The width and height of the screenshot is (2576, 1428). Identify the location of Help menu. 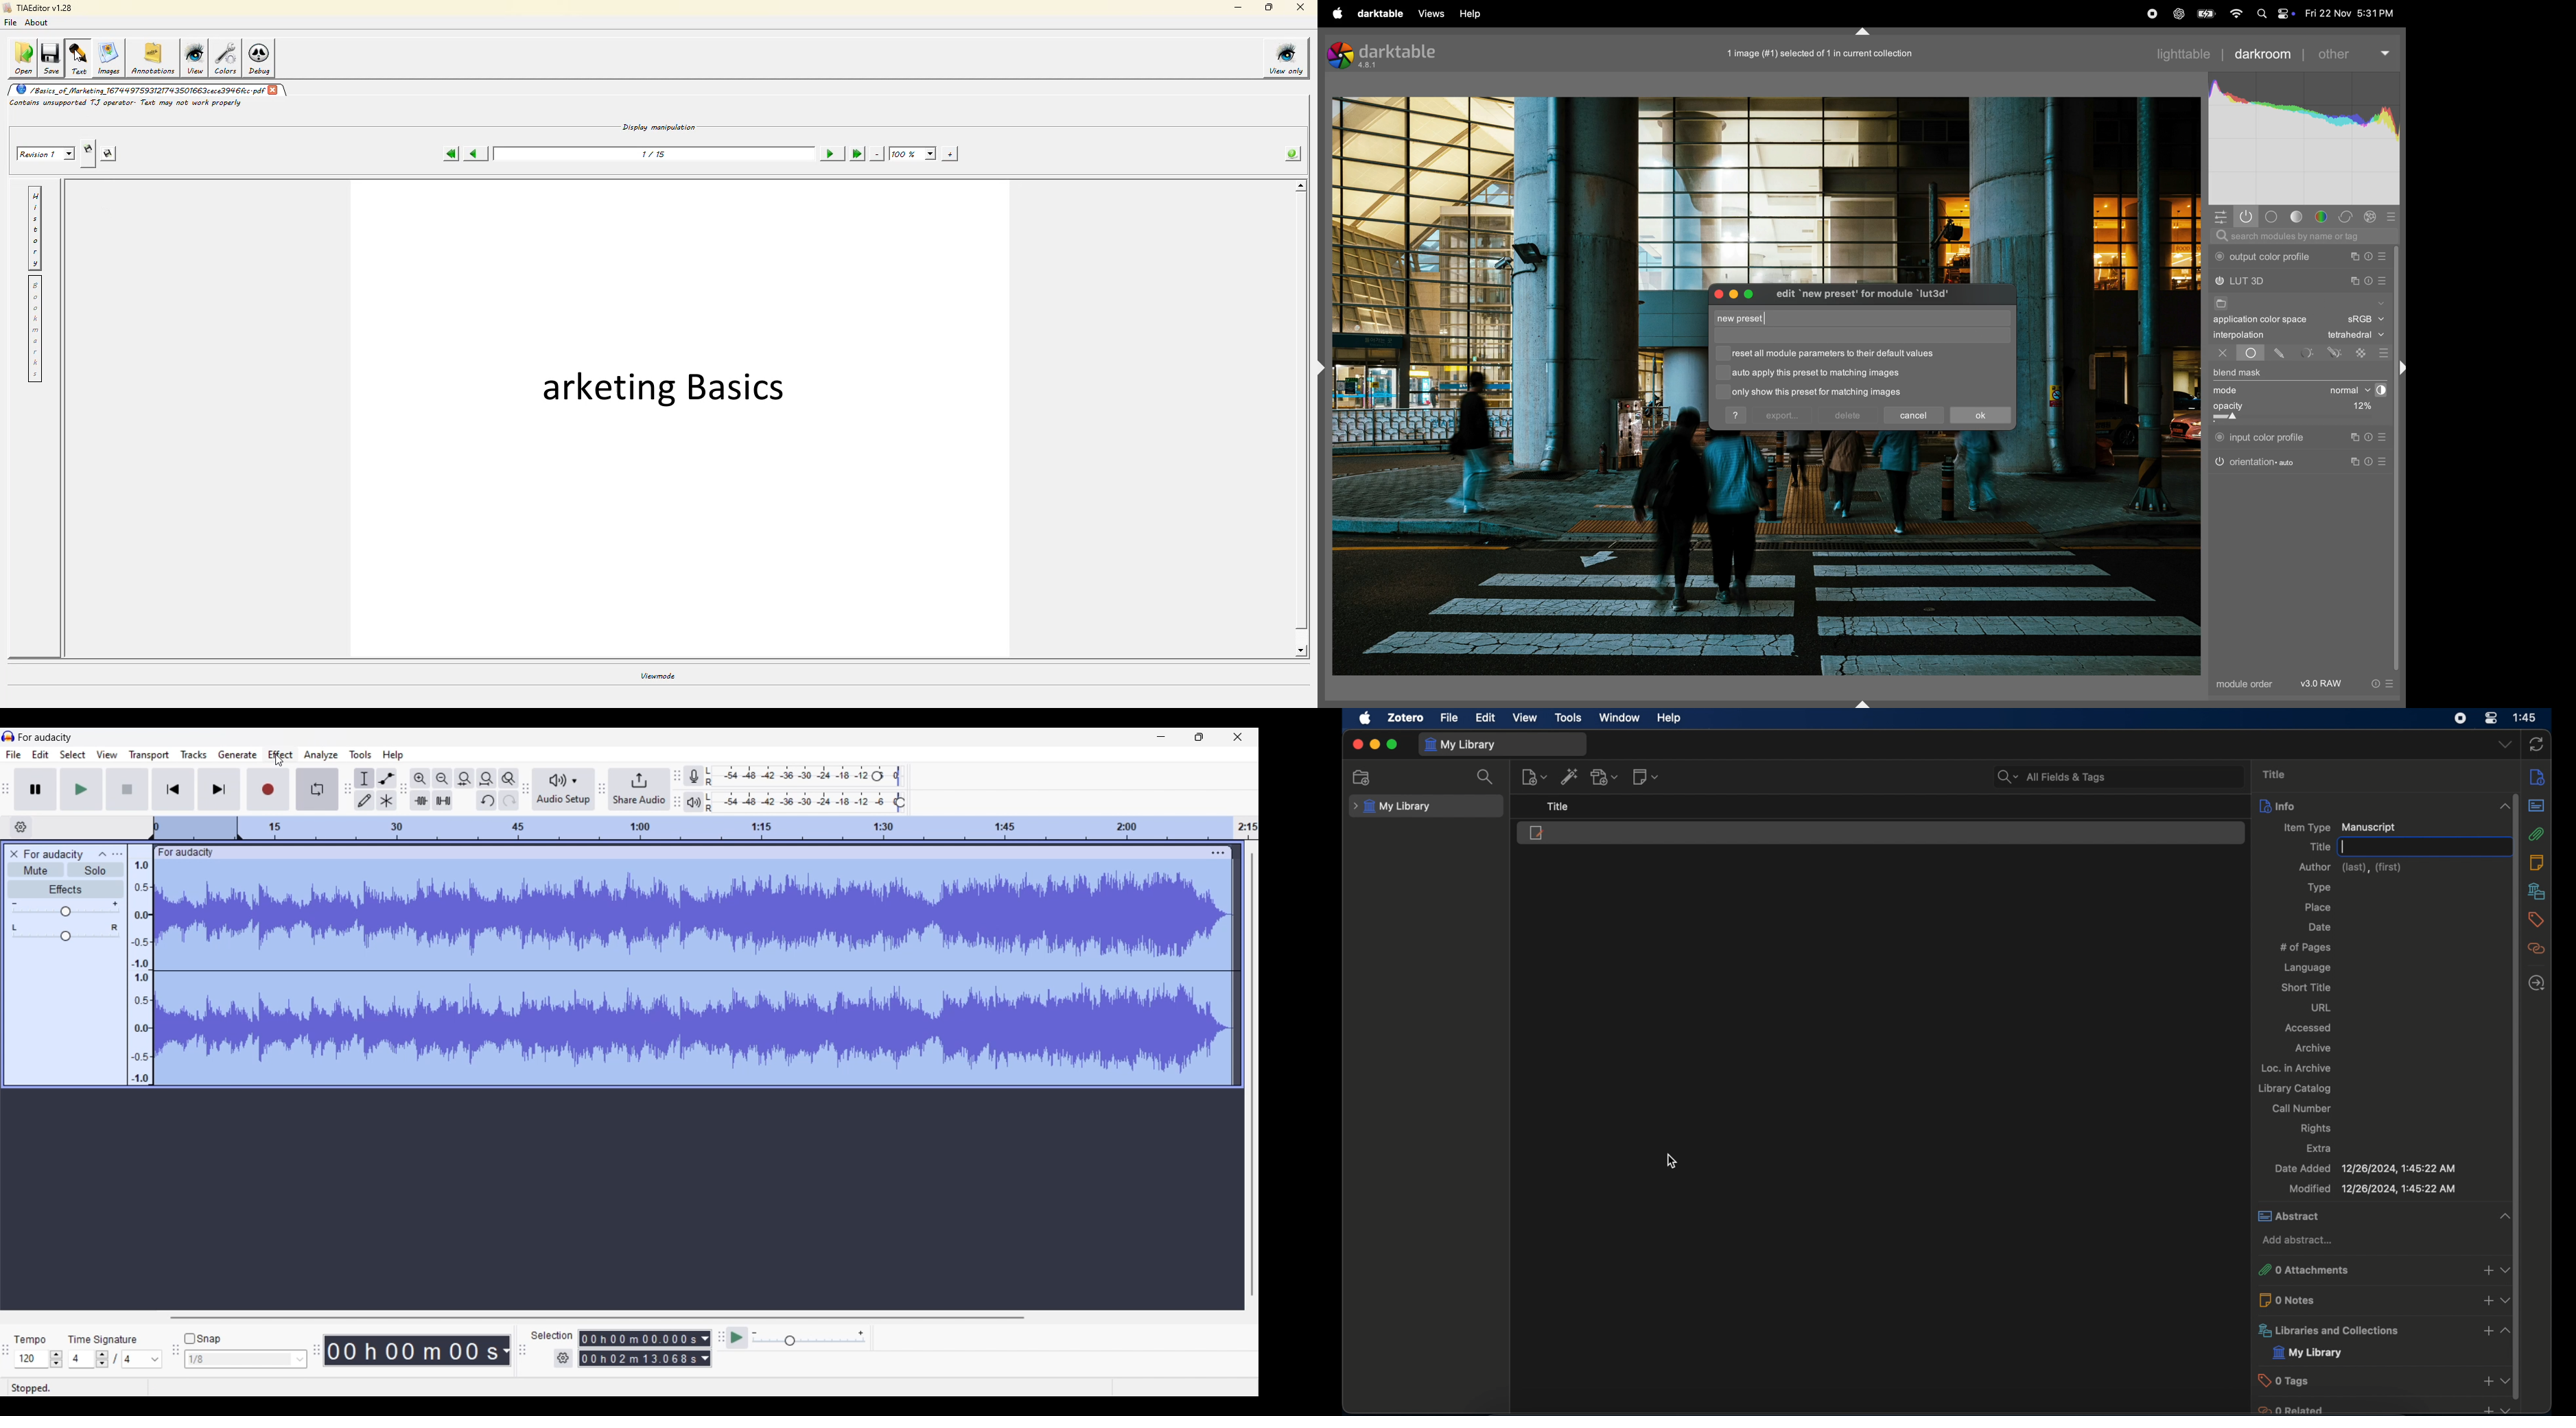
(393, 755).